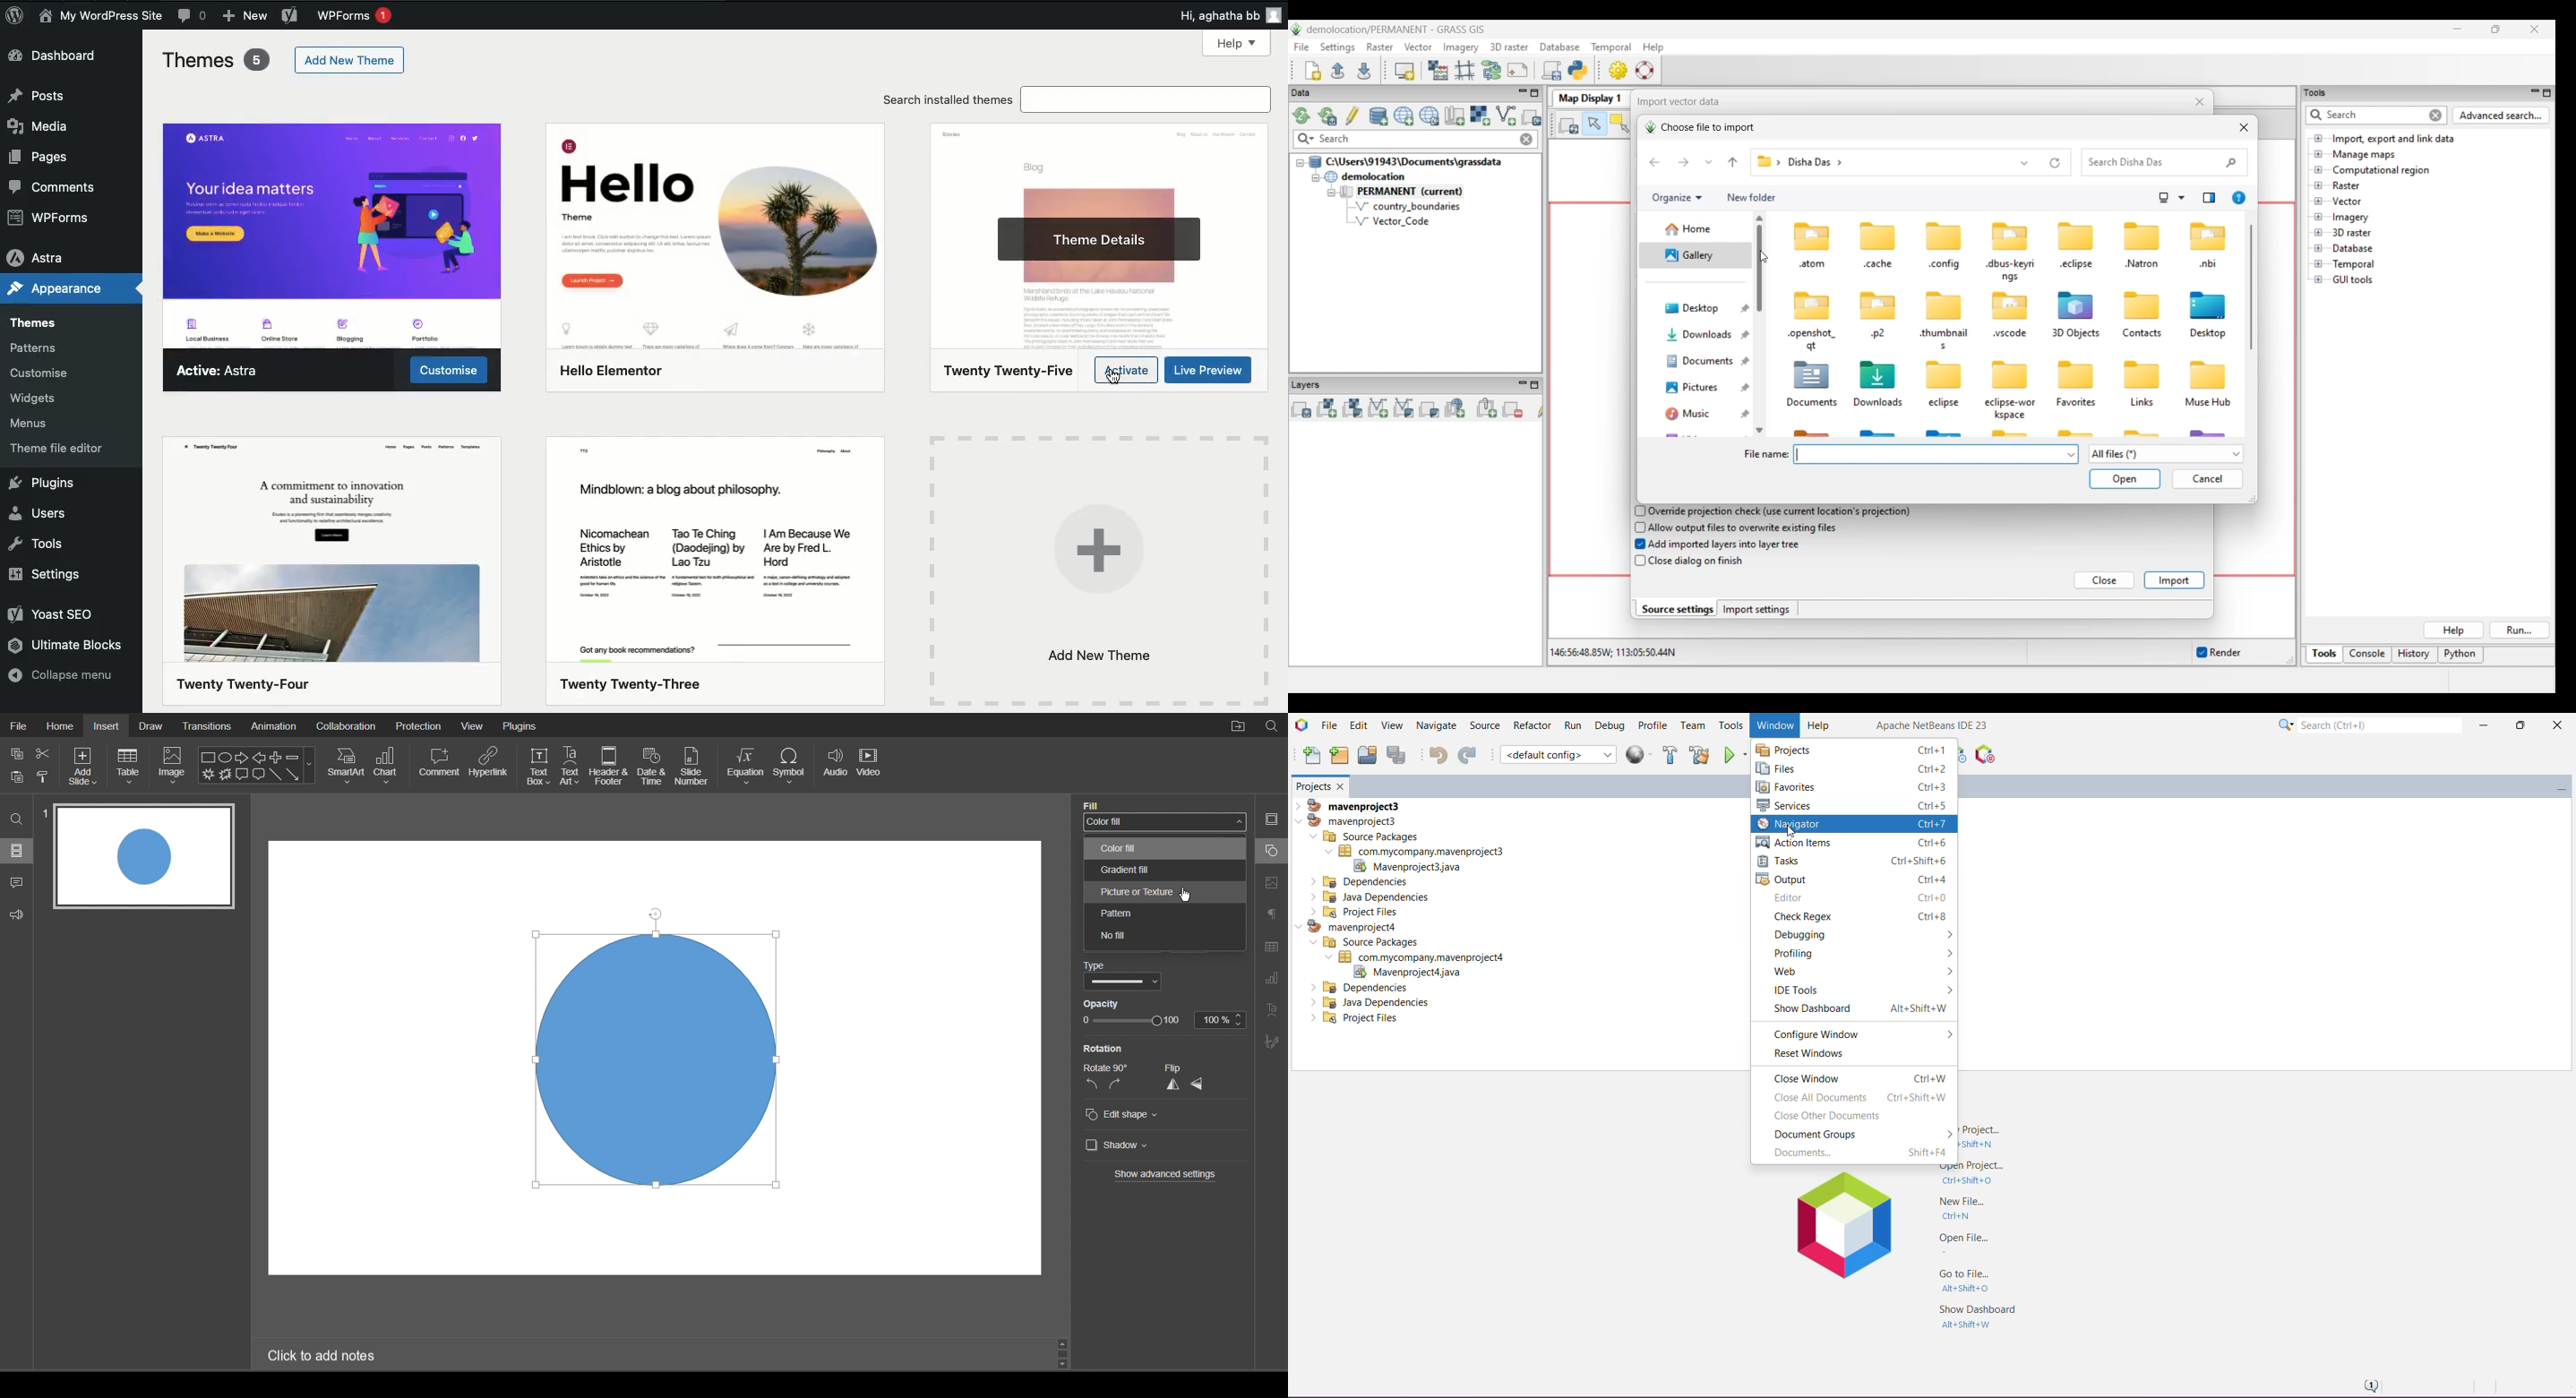 Image resolution: width=2576 pixels, height=1400 pixels. What do you see at coordinates (37, 95) in the screenshot?
I see `Posts` at bounding box center [37, 95].